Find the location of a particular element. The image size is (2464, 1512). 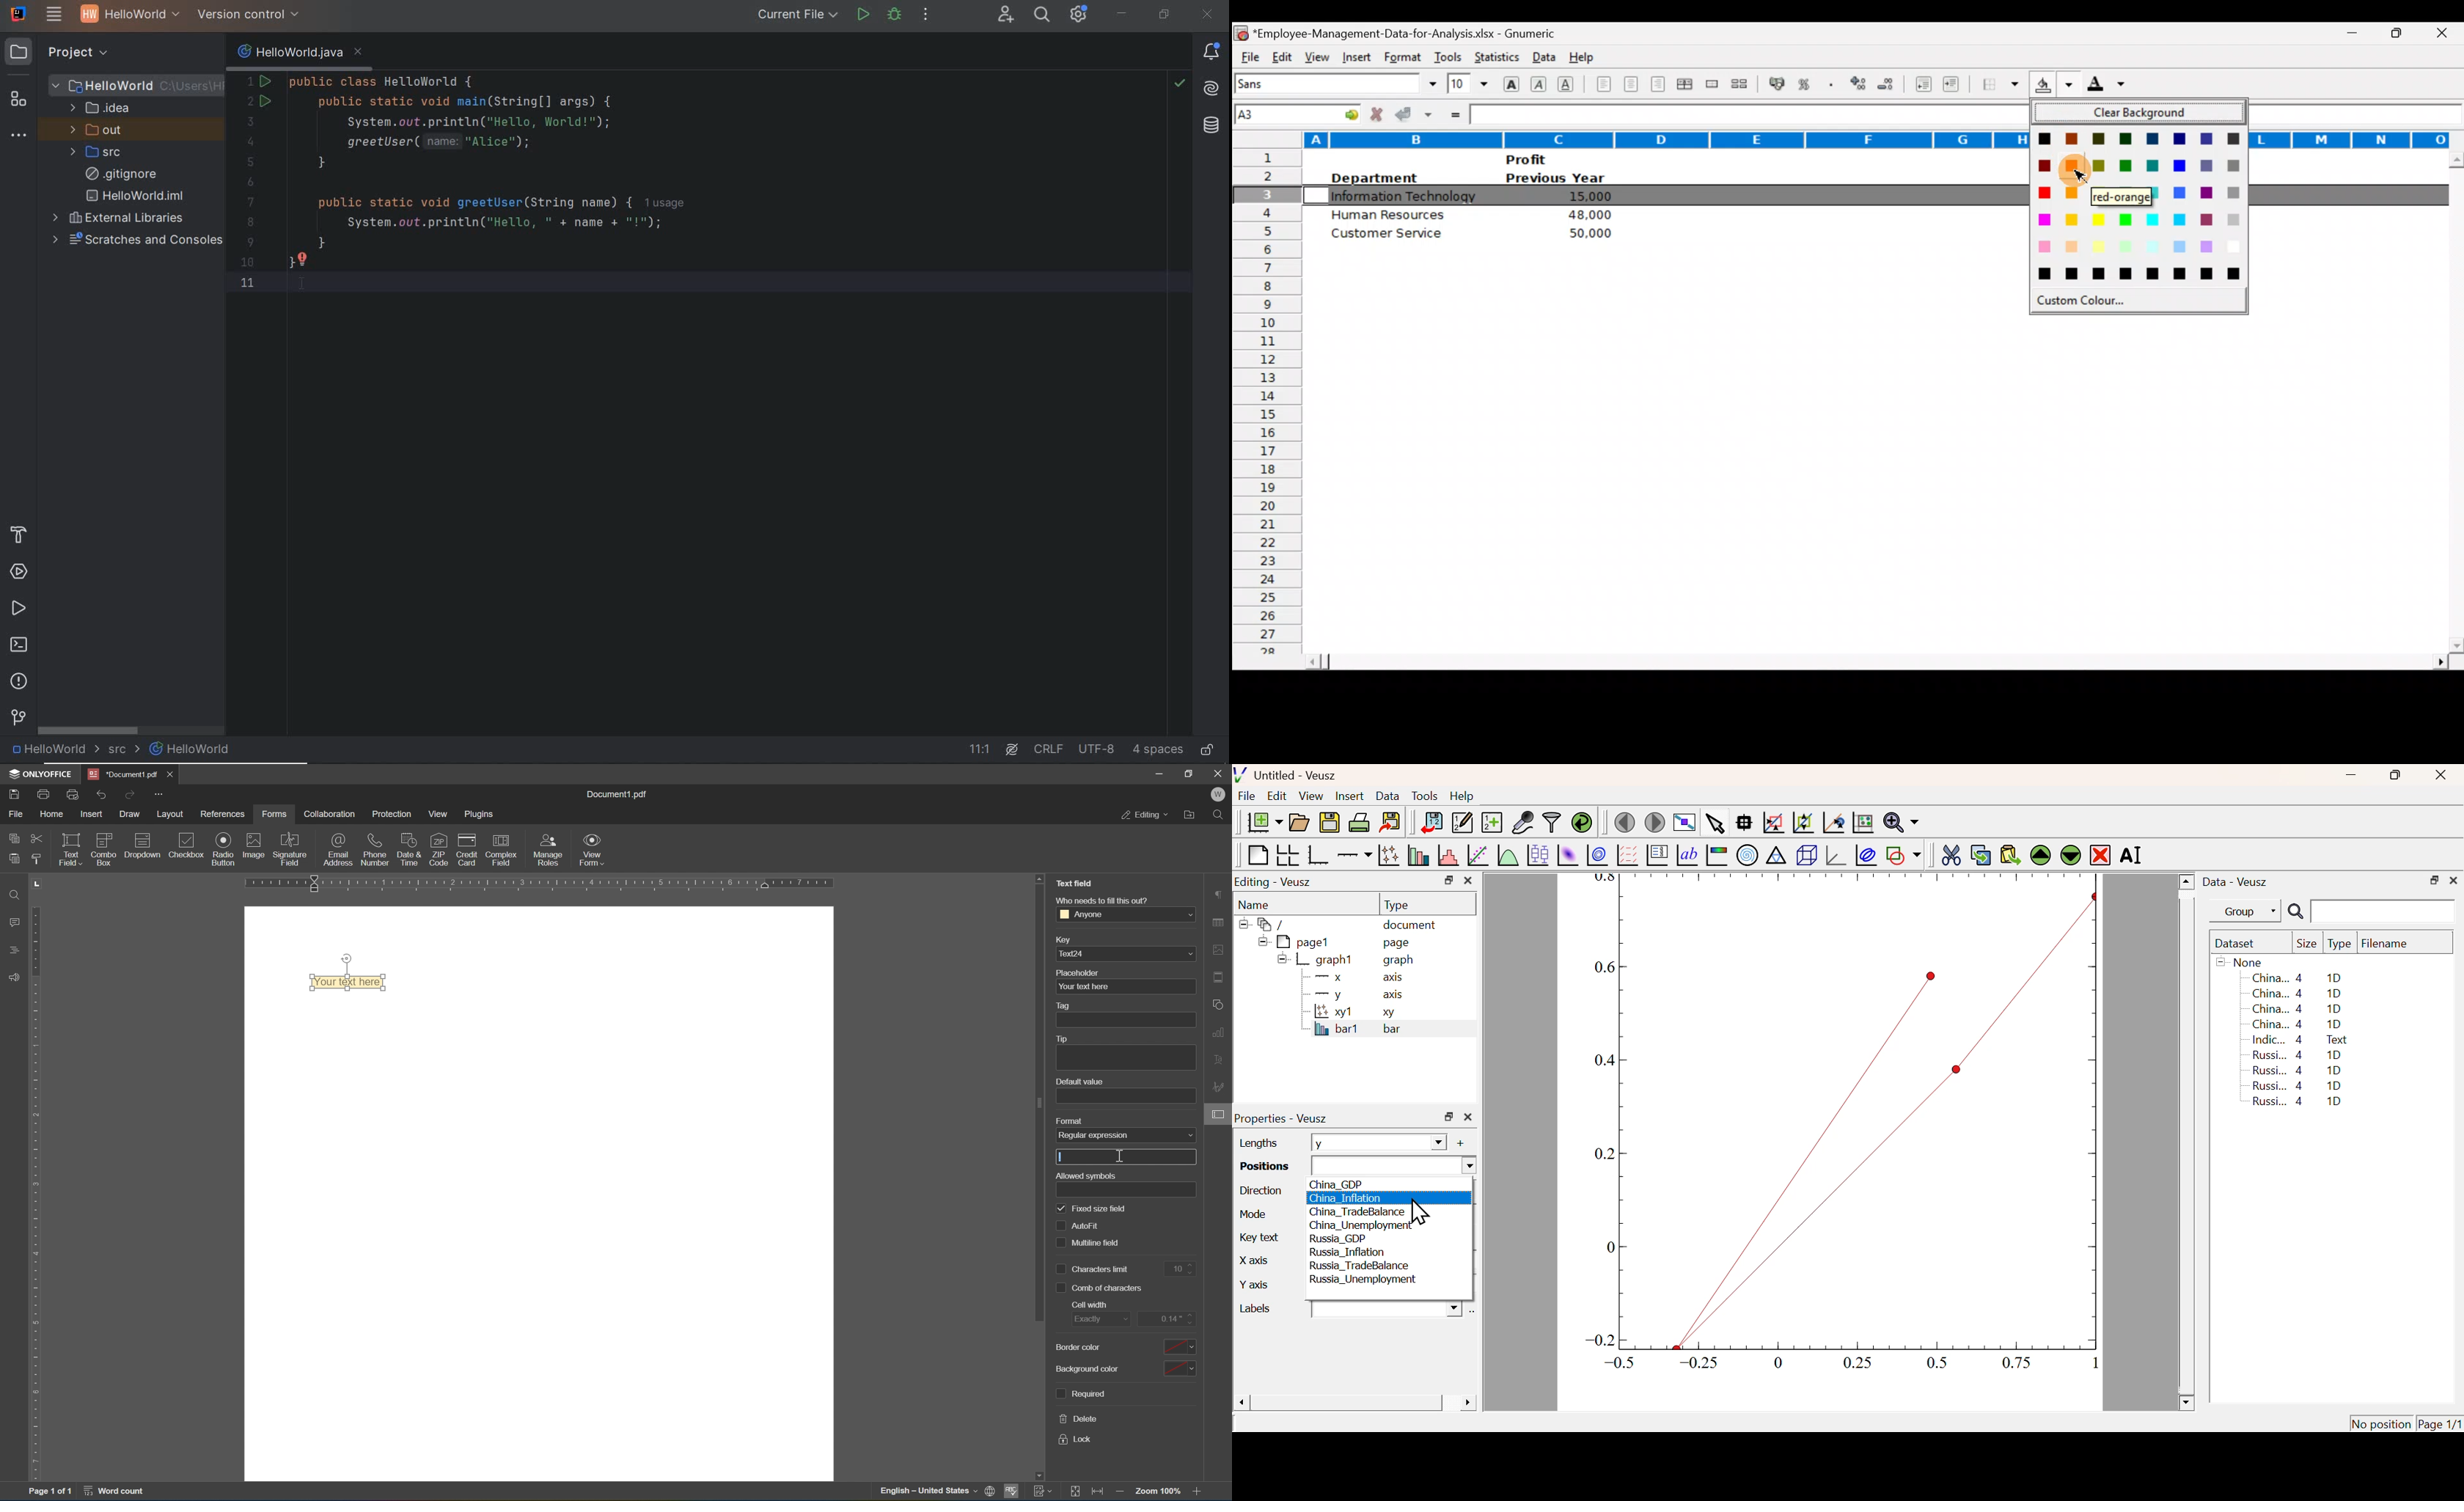

services is located at coordinates (19, 573).